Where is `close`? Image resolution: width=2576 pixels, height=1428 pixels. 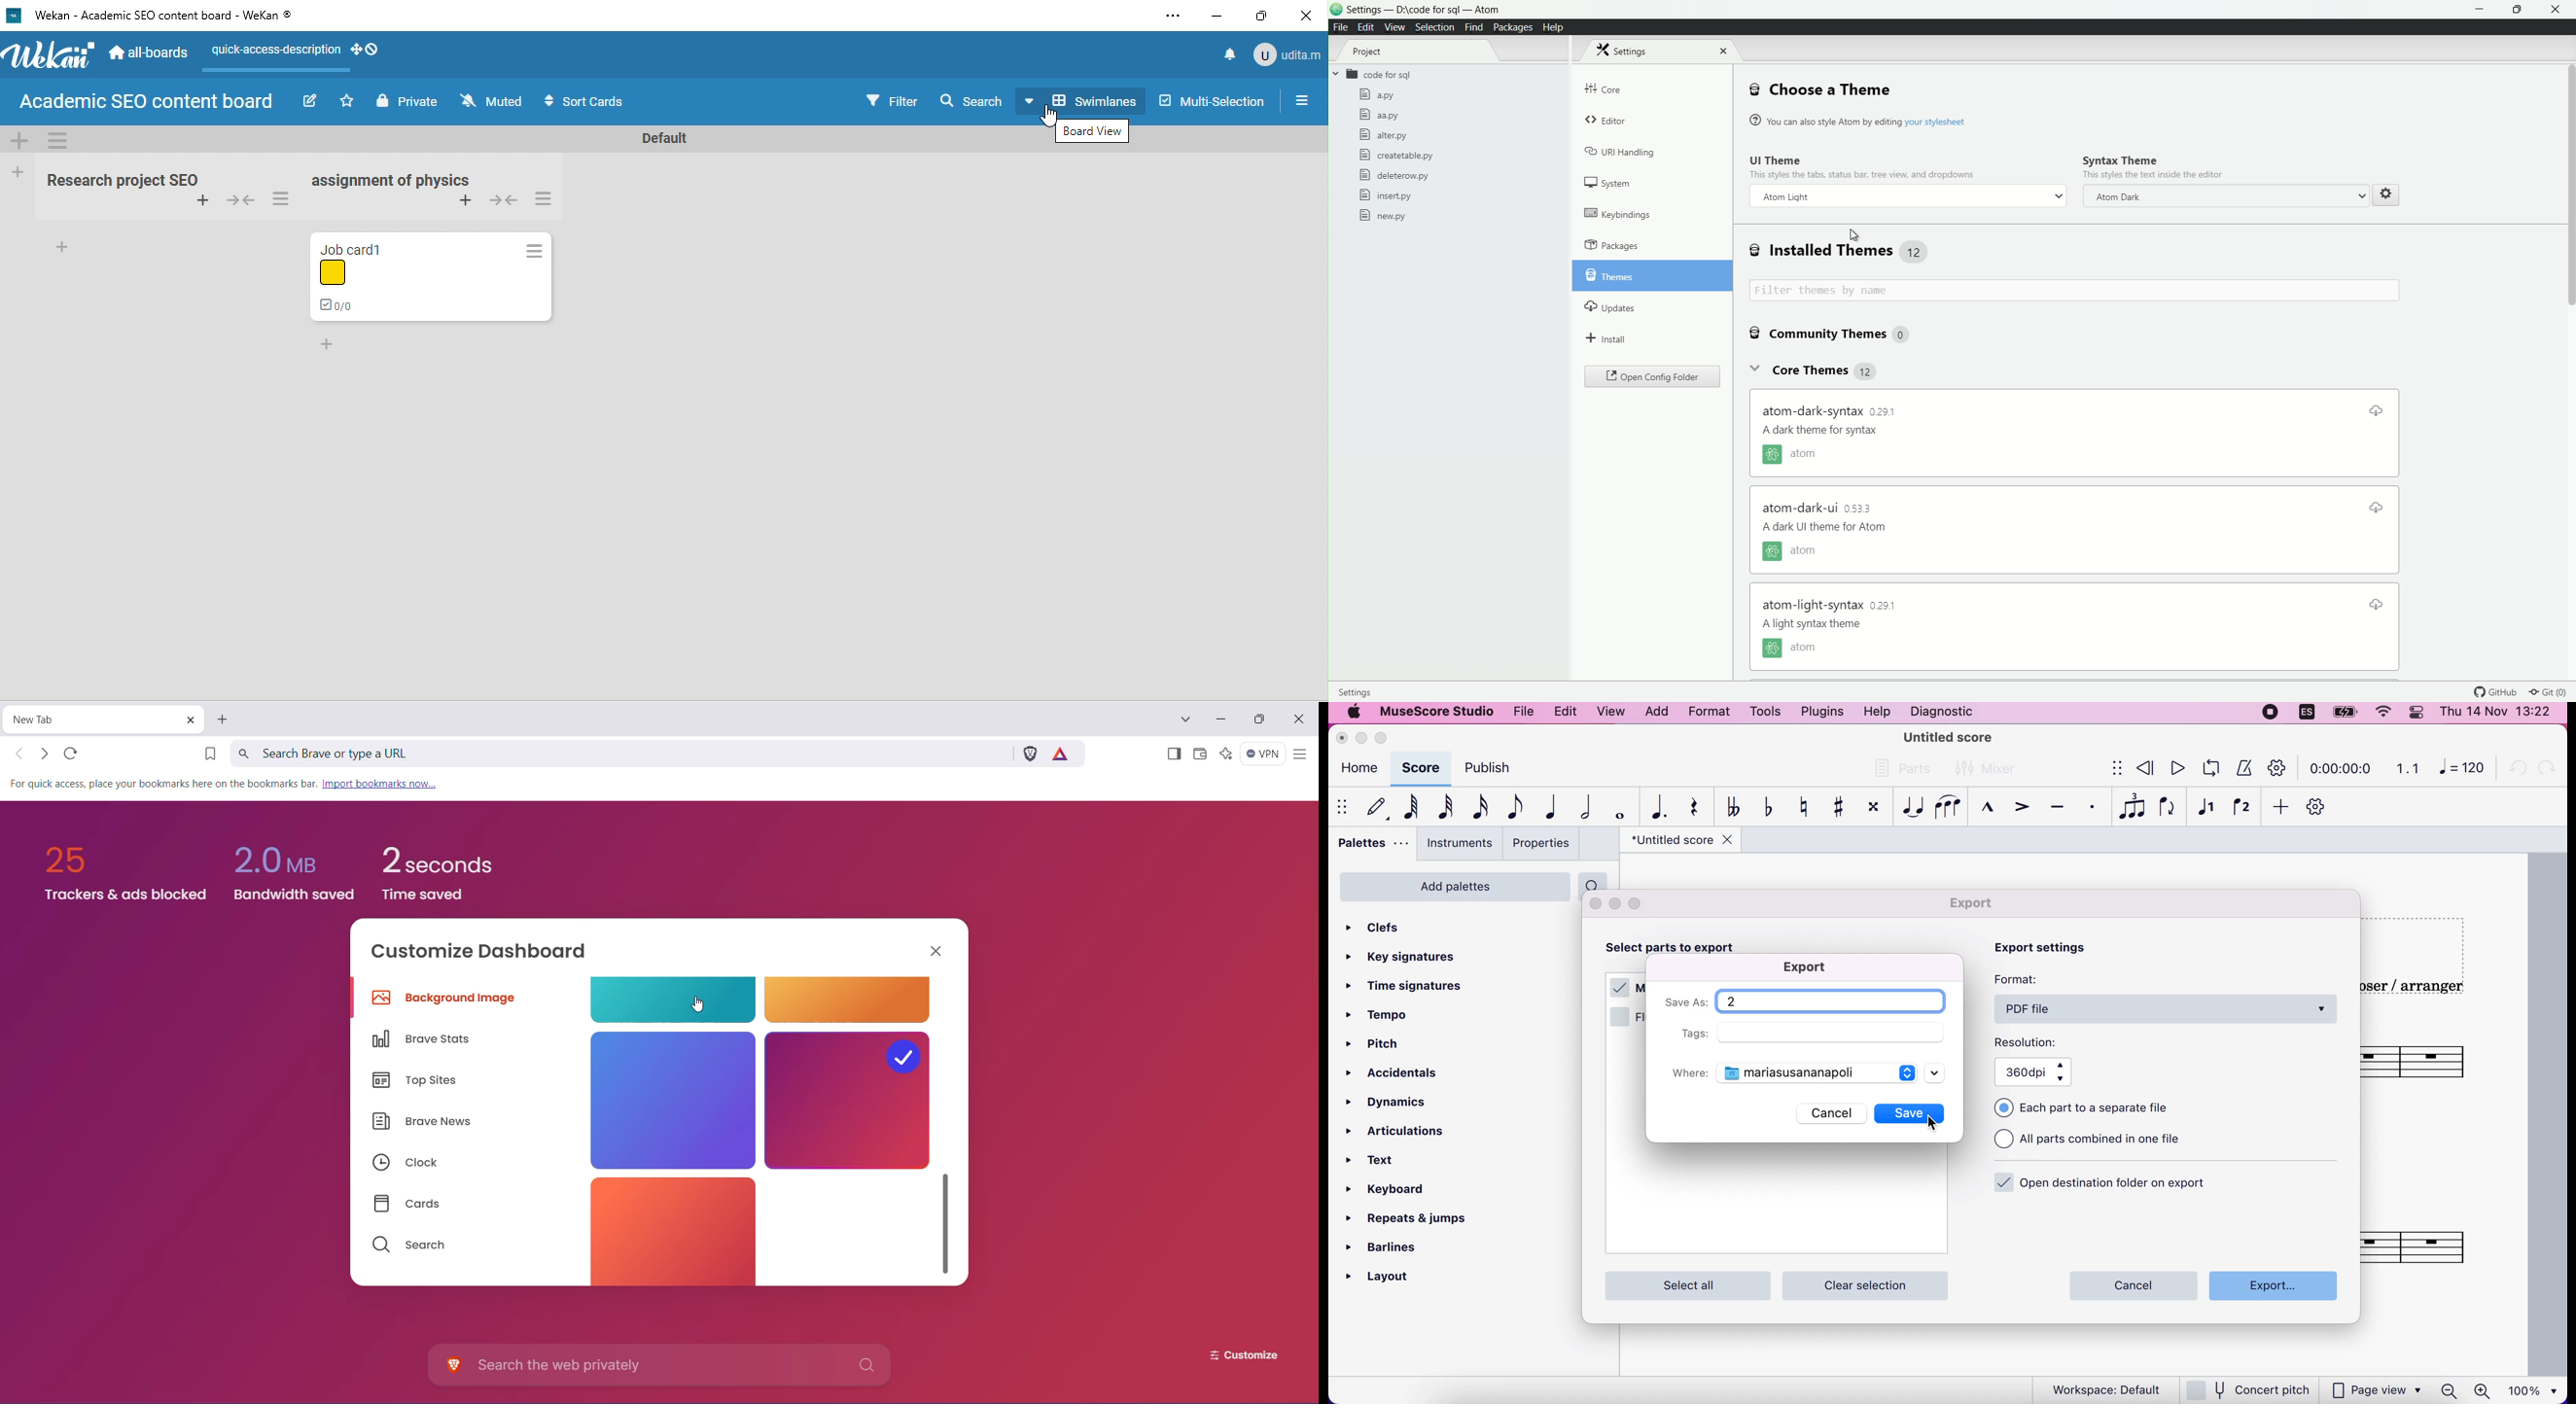
close is located at coordinates (1309, 15).